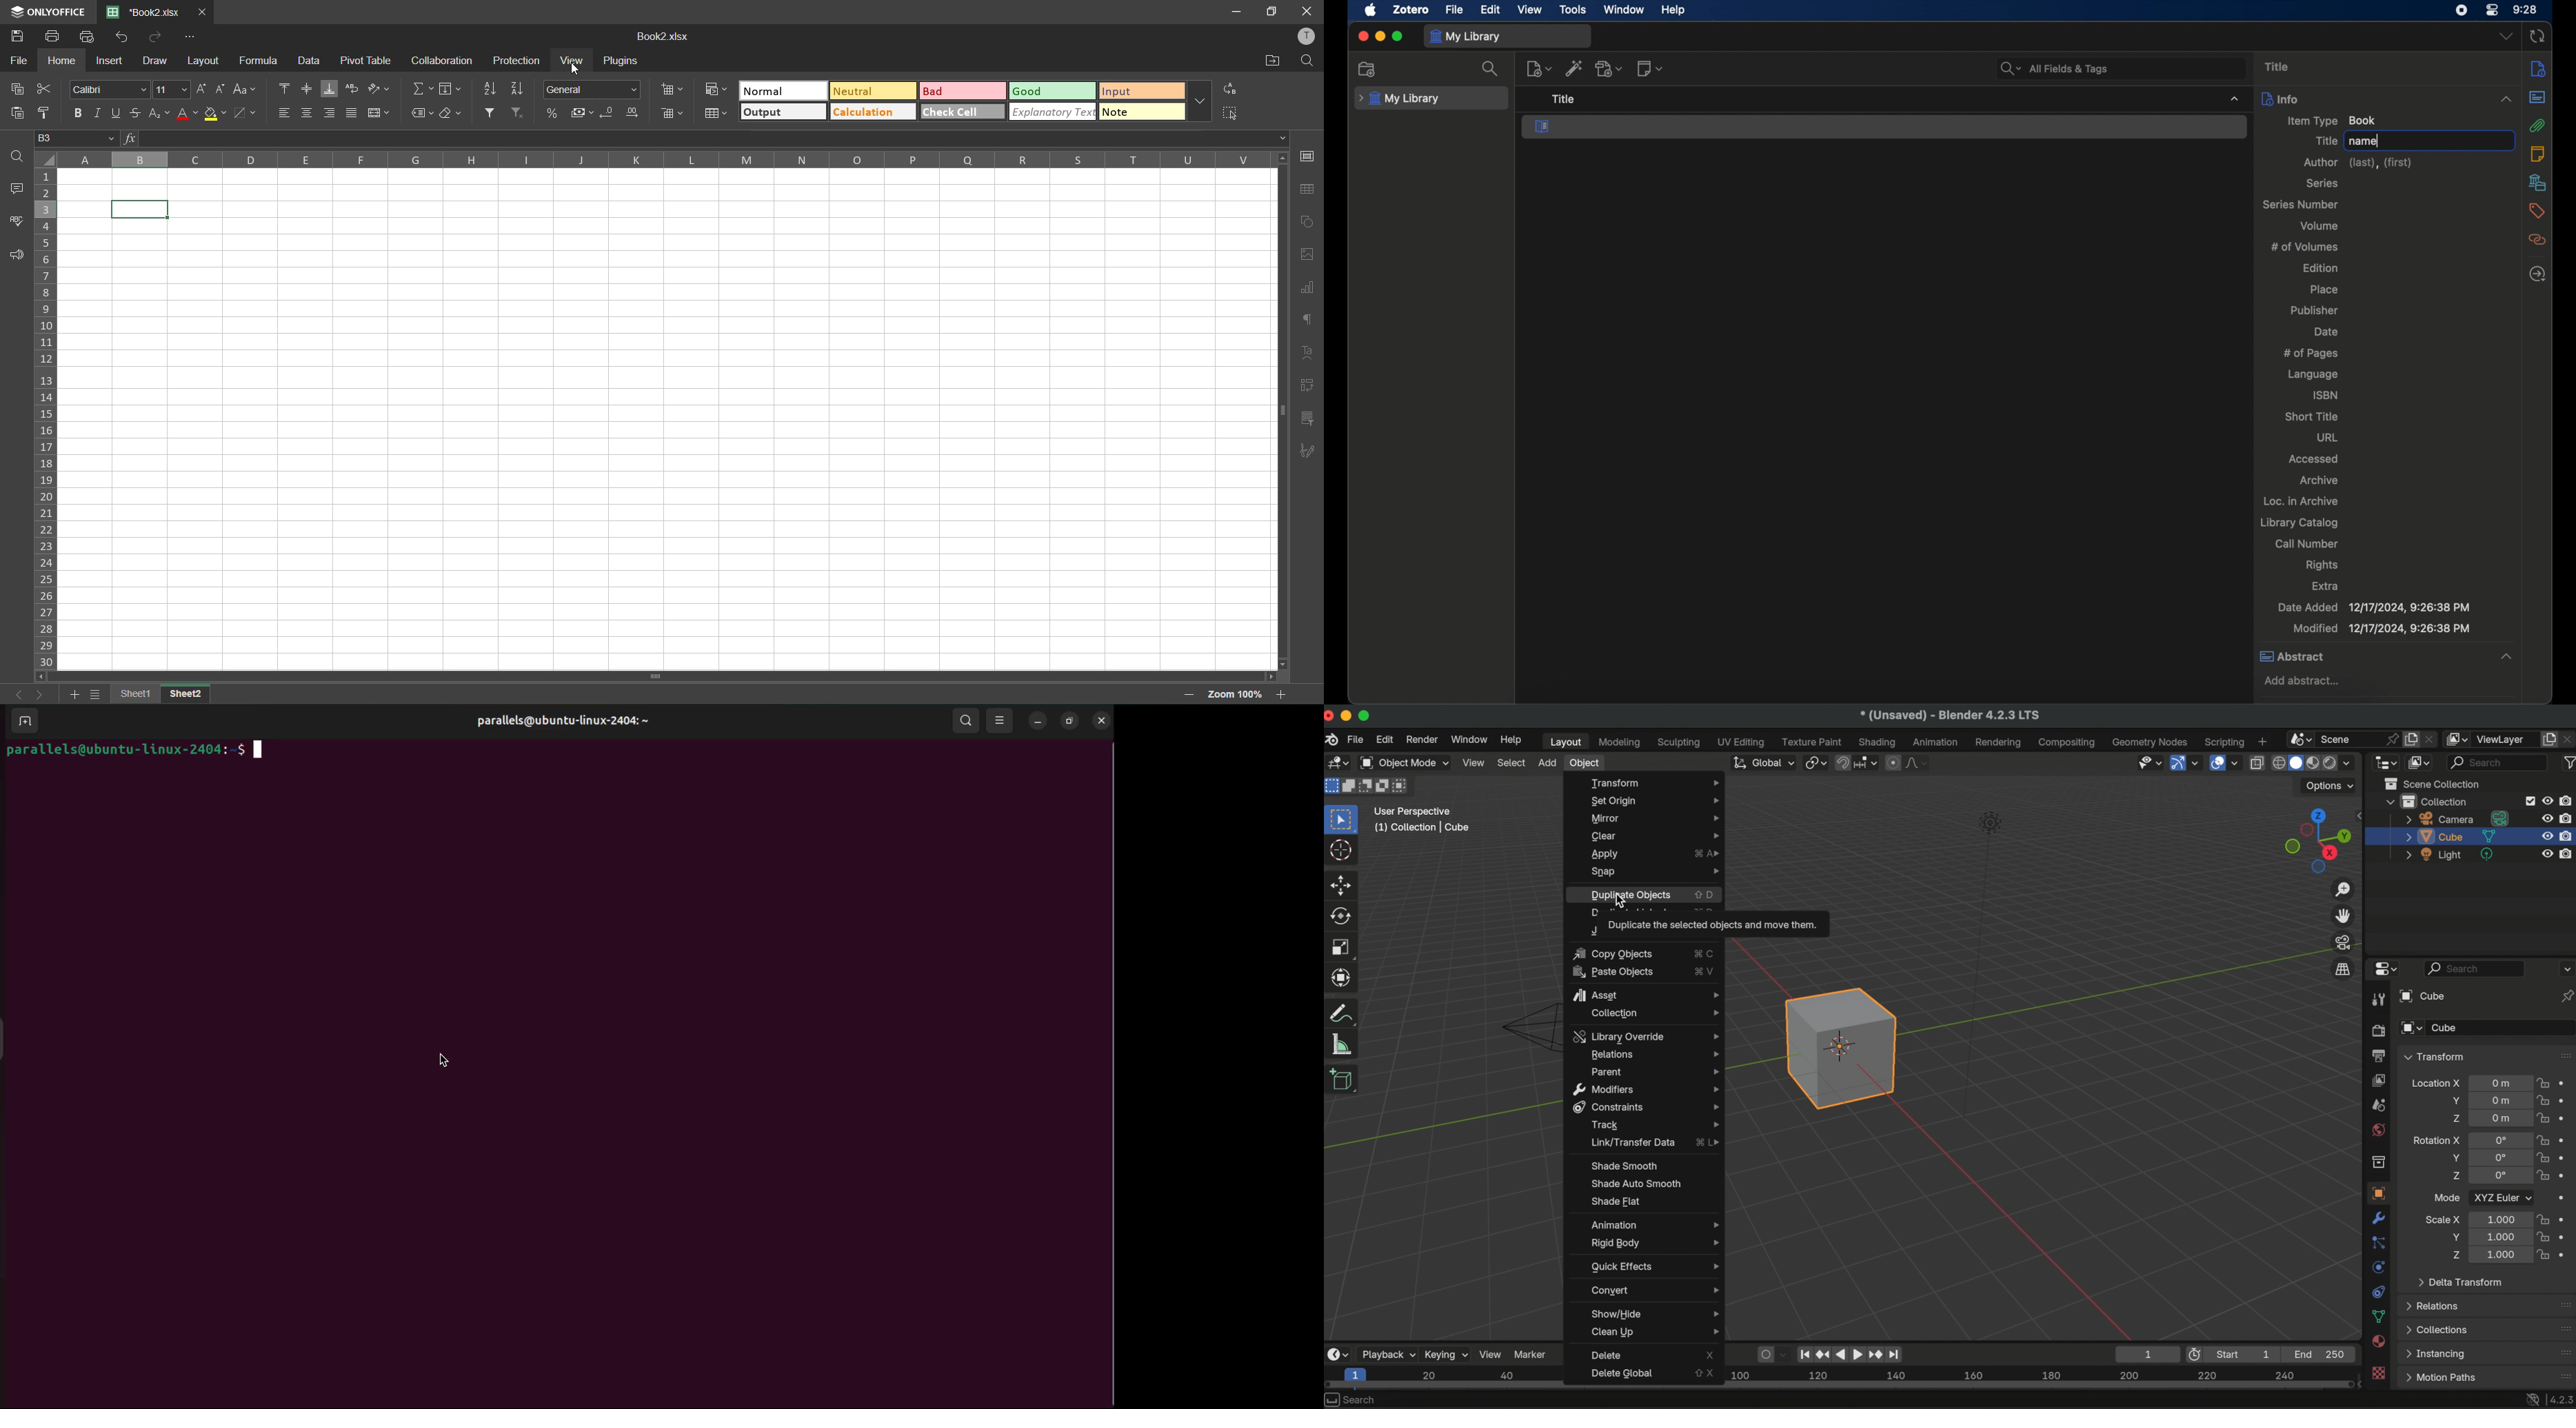 This screenshot has height=1428, width=2576. What do you see at coordinates (1999, 742) in the screenshot?
I see `rendering` at bounding box center [1999, 742].